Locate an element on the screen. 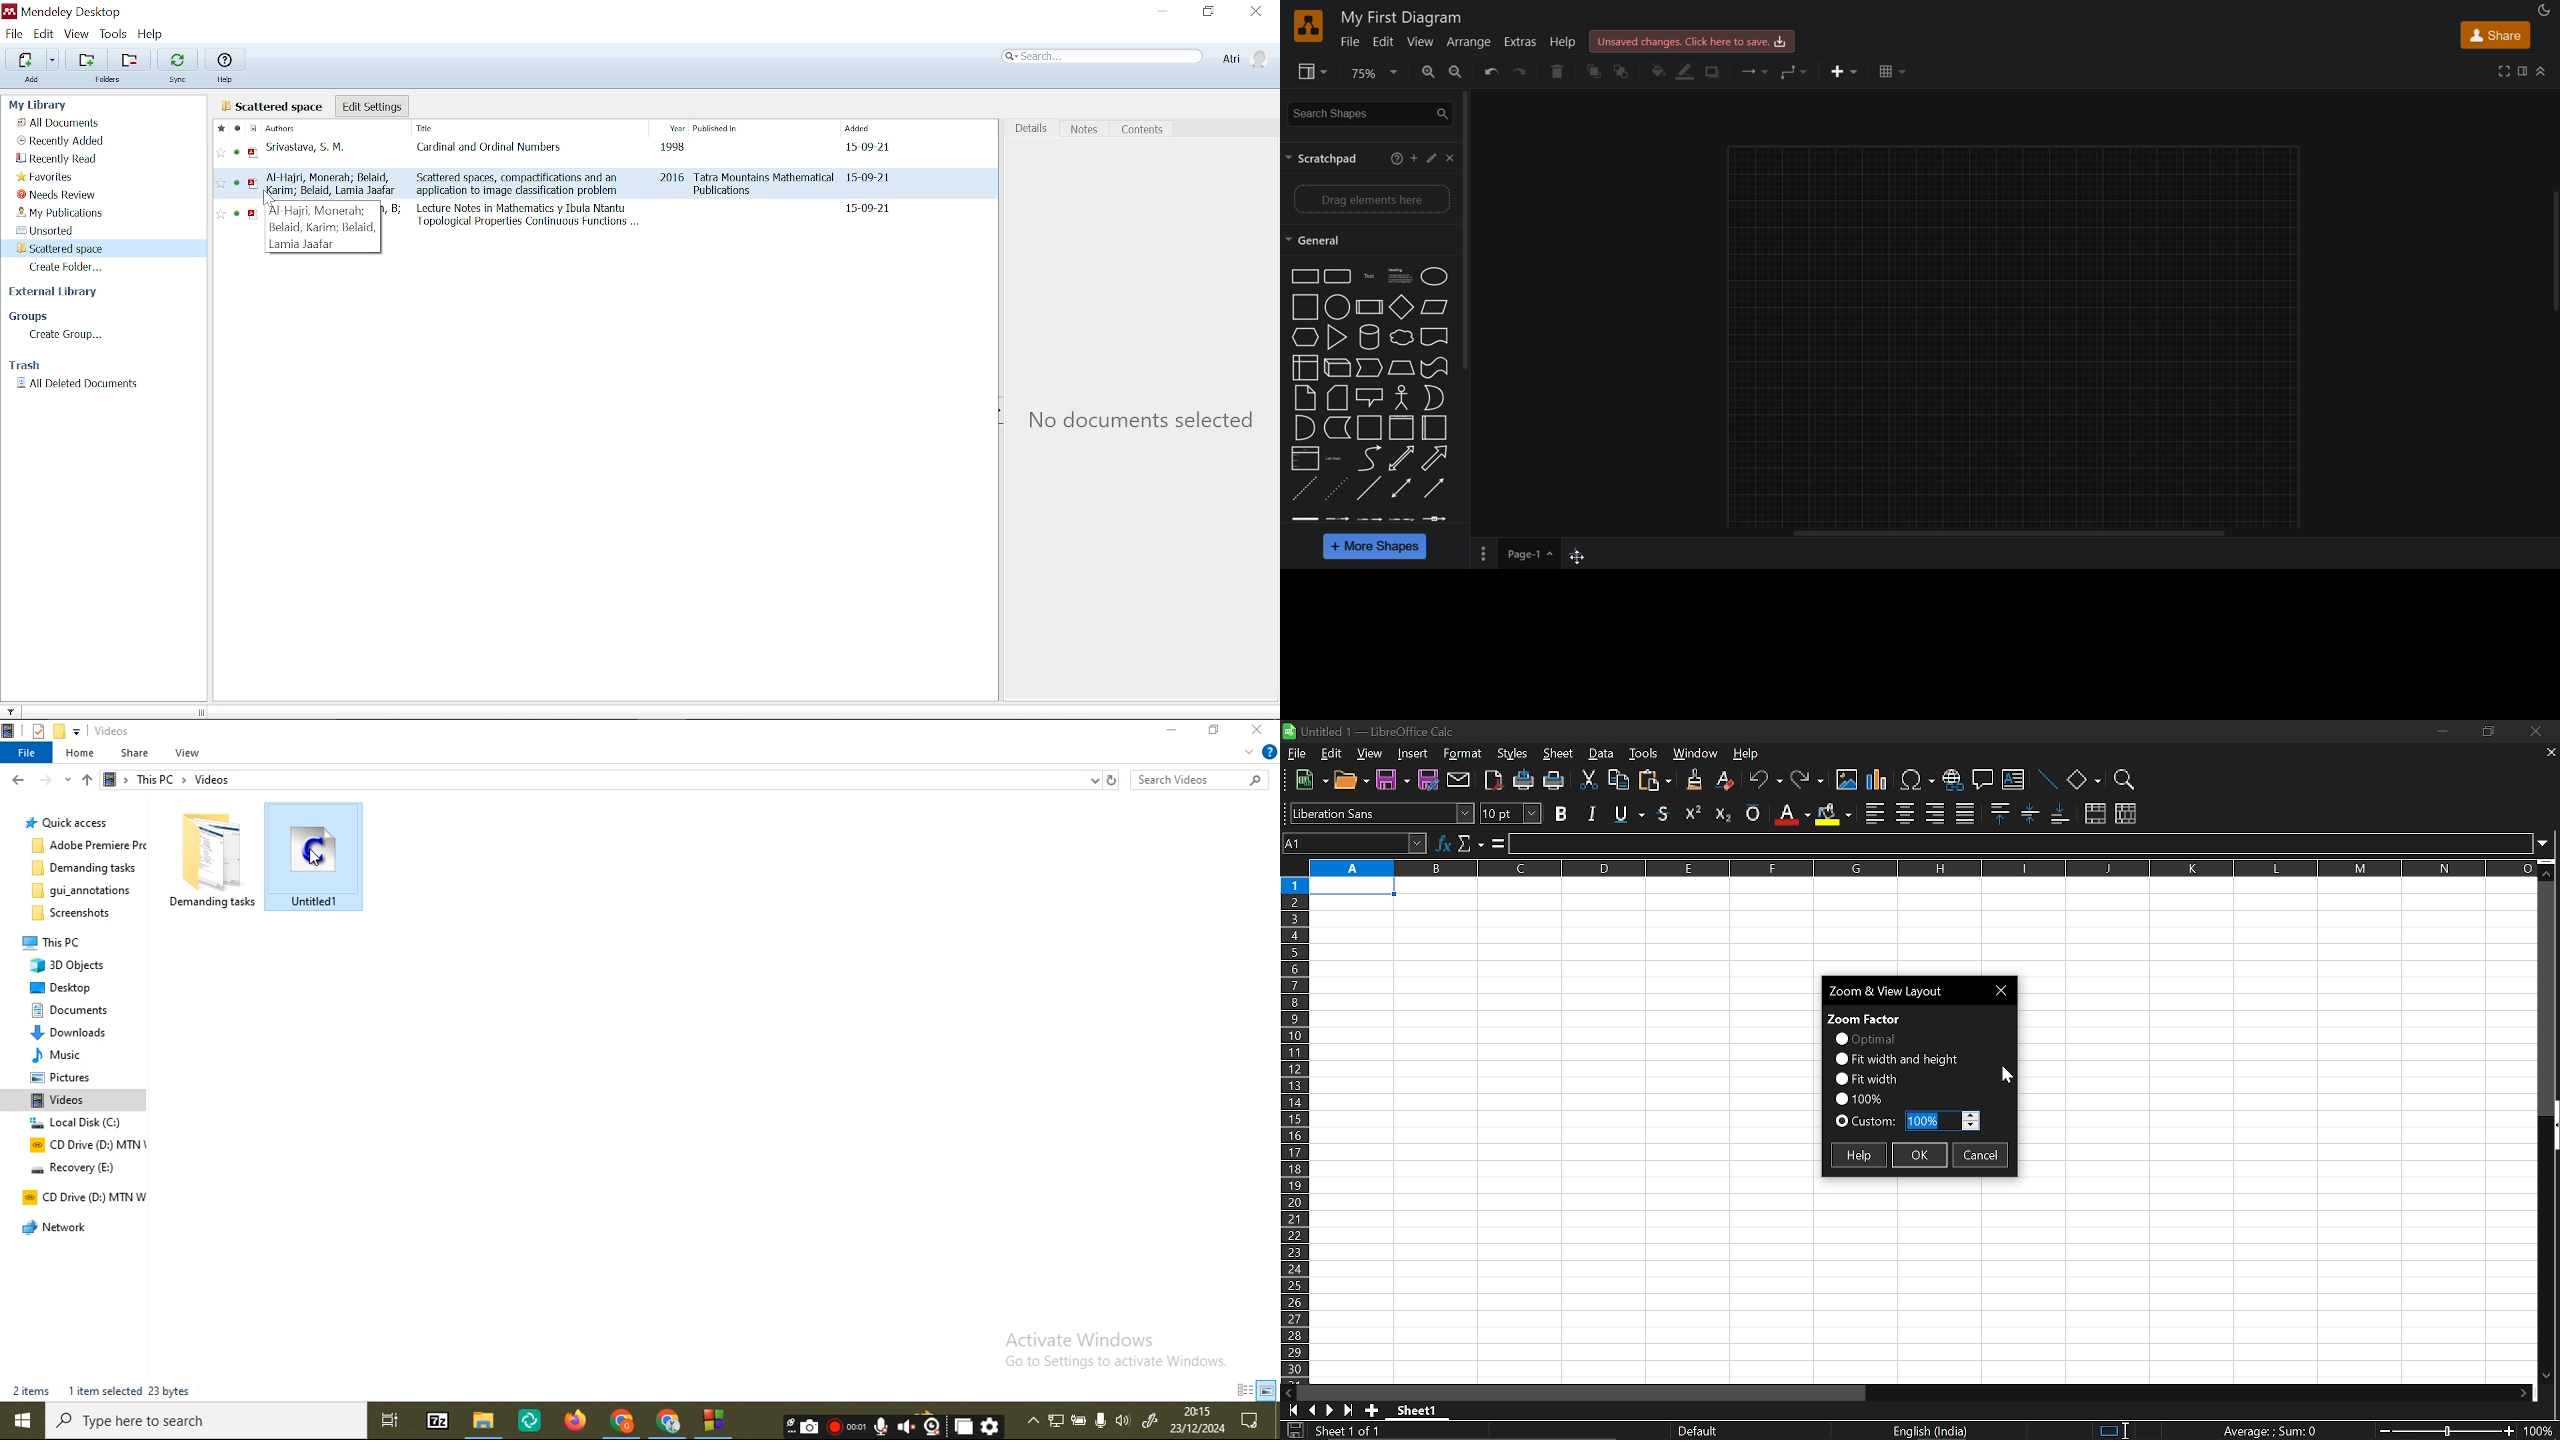  eject is located at coordinates (79, 730).